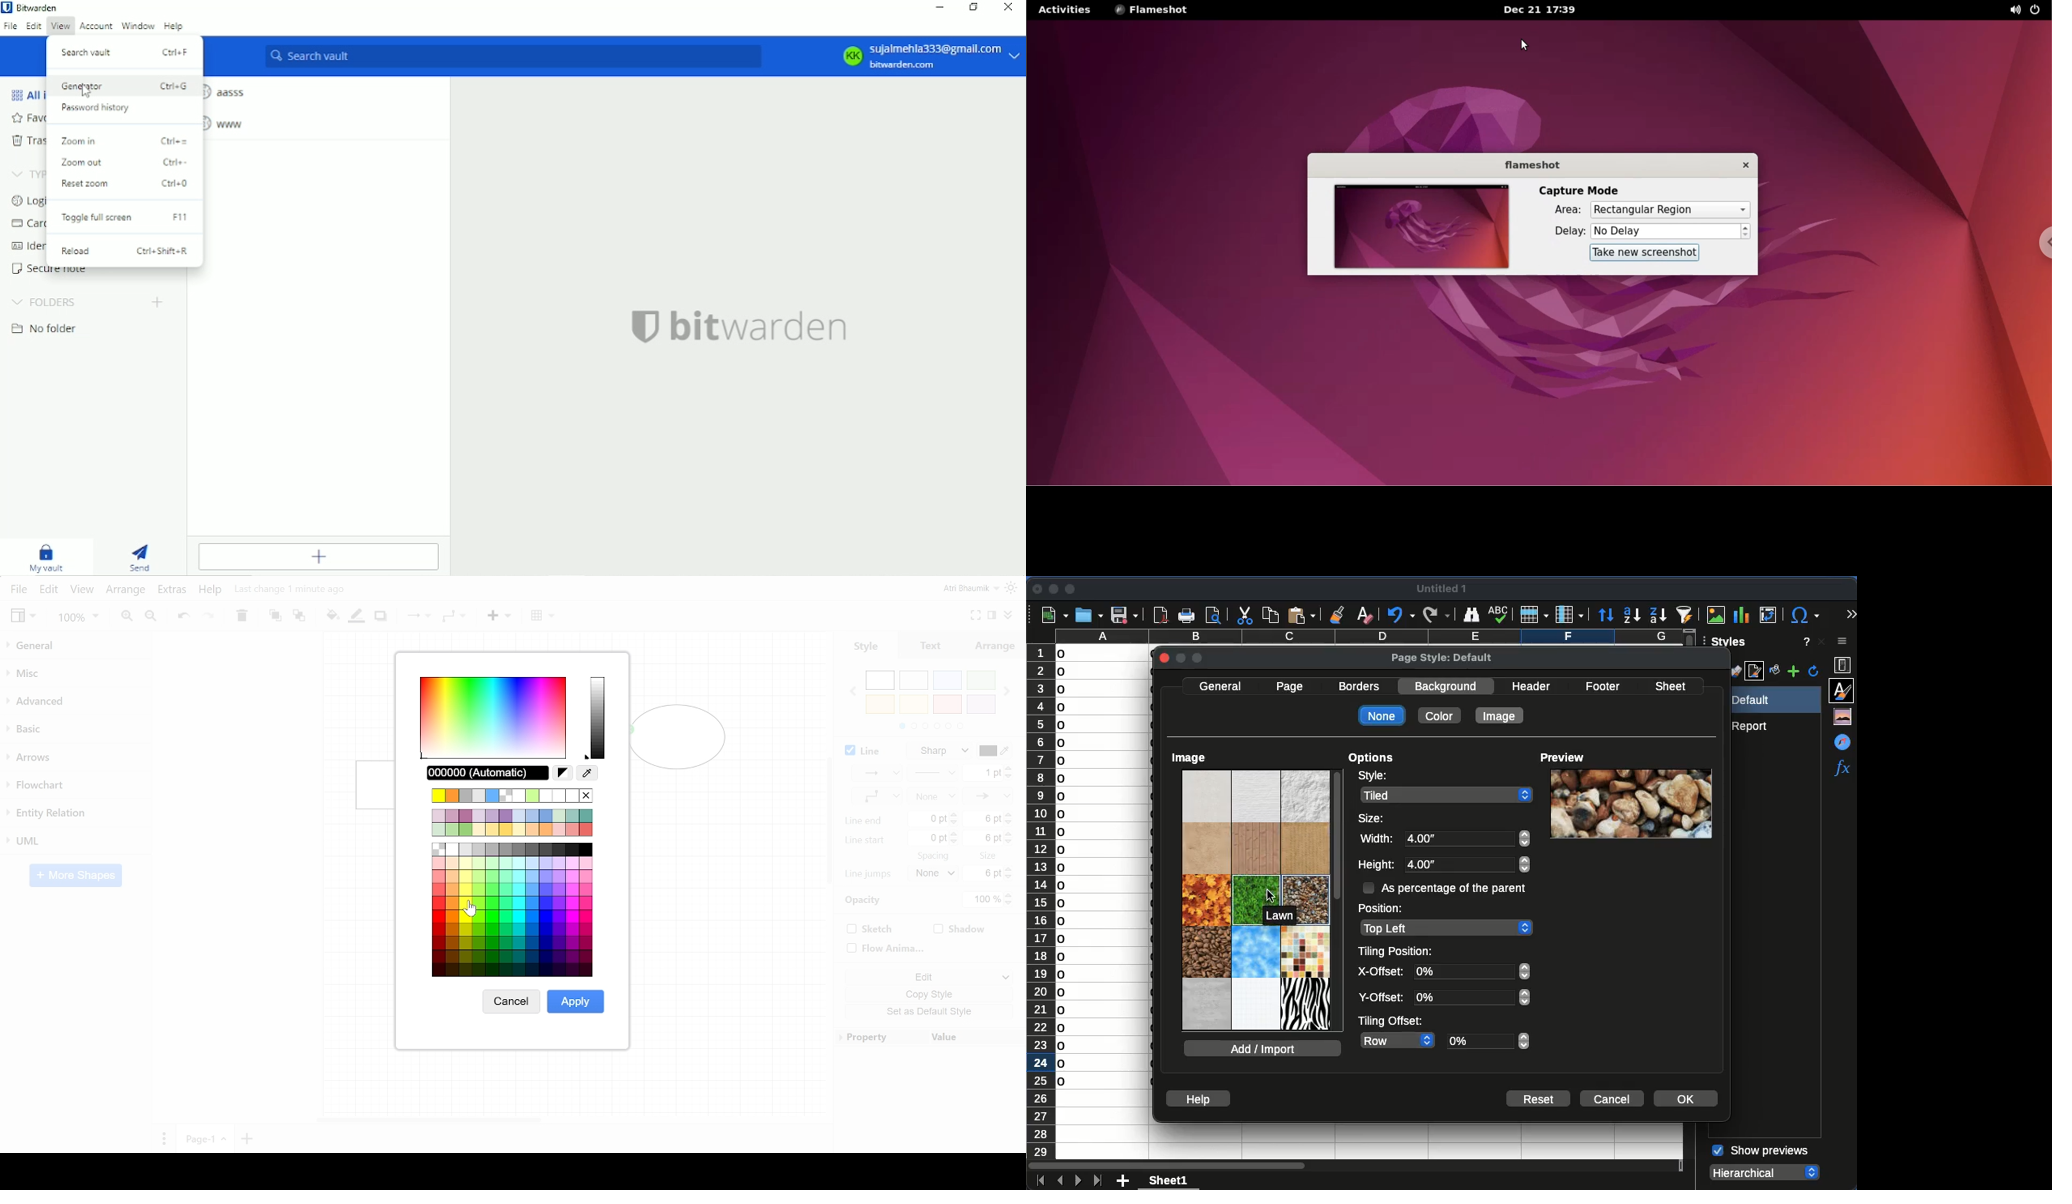 This screenshot has width=2072, height=1204. Describe the element at coordinates (928, 54) in the screenshot. I see `KK Sujalmehla333@gmail.com   bitwarden.com` at that location.